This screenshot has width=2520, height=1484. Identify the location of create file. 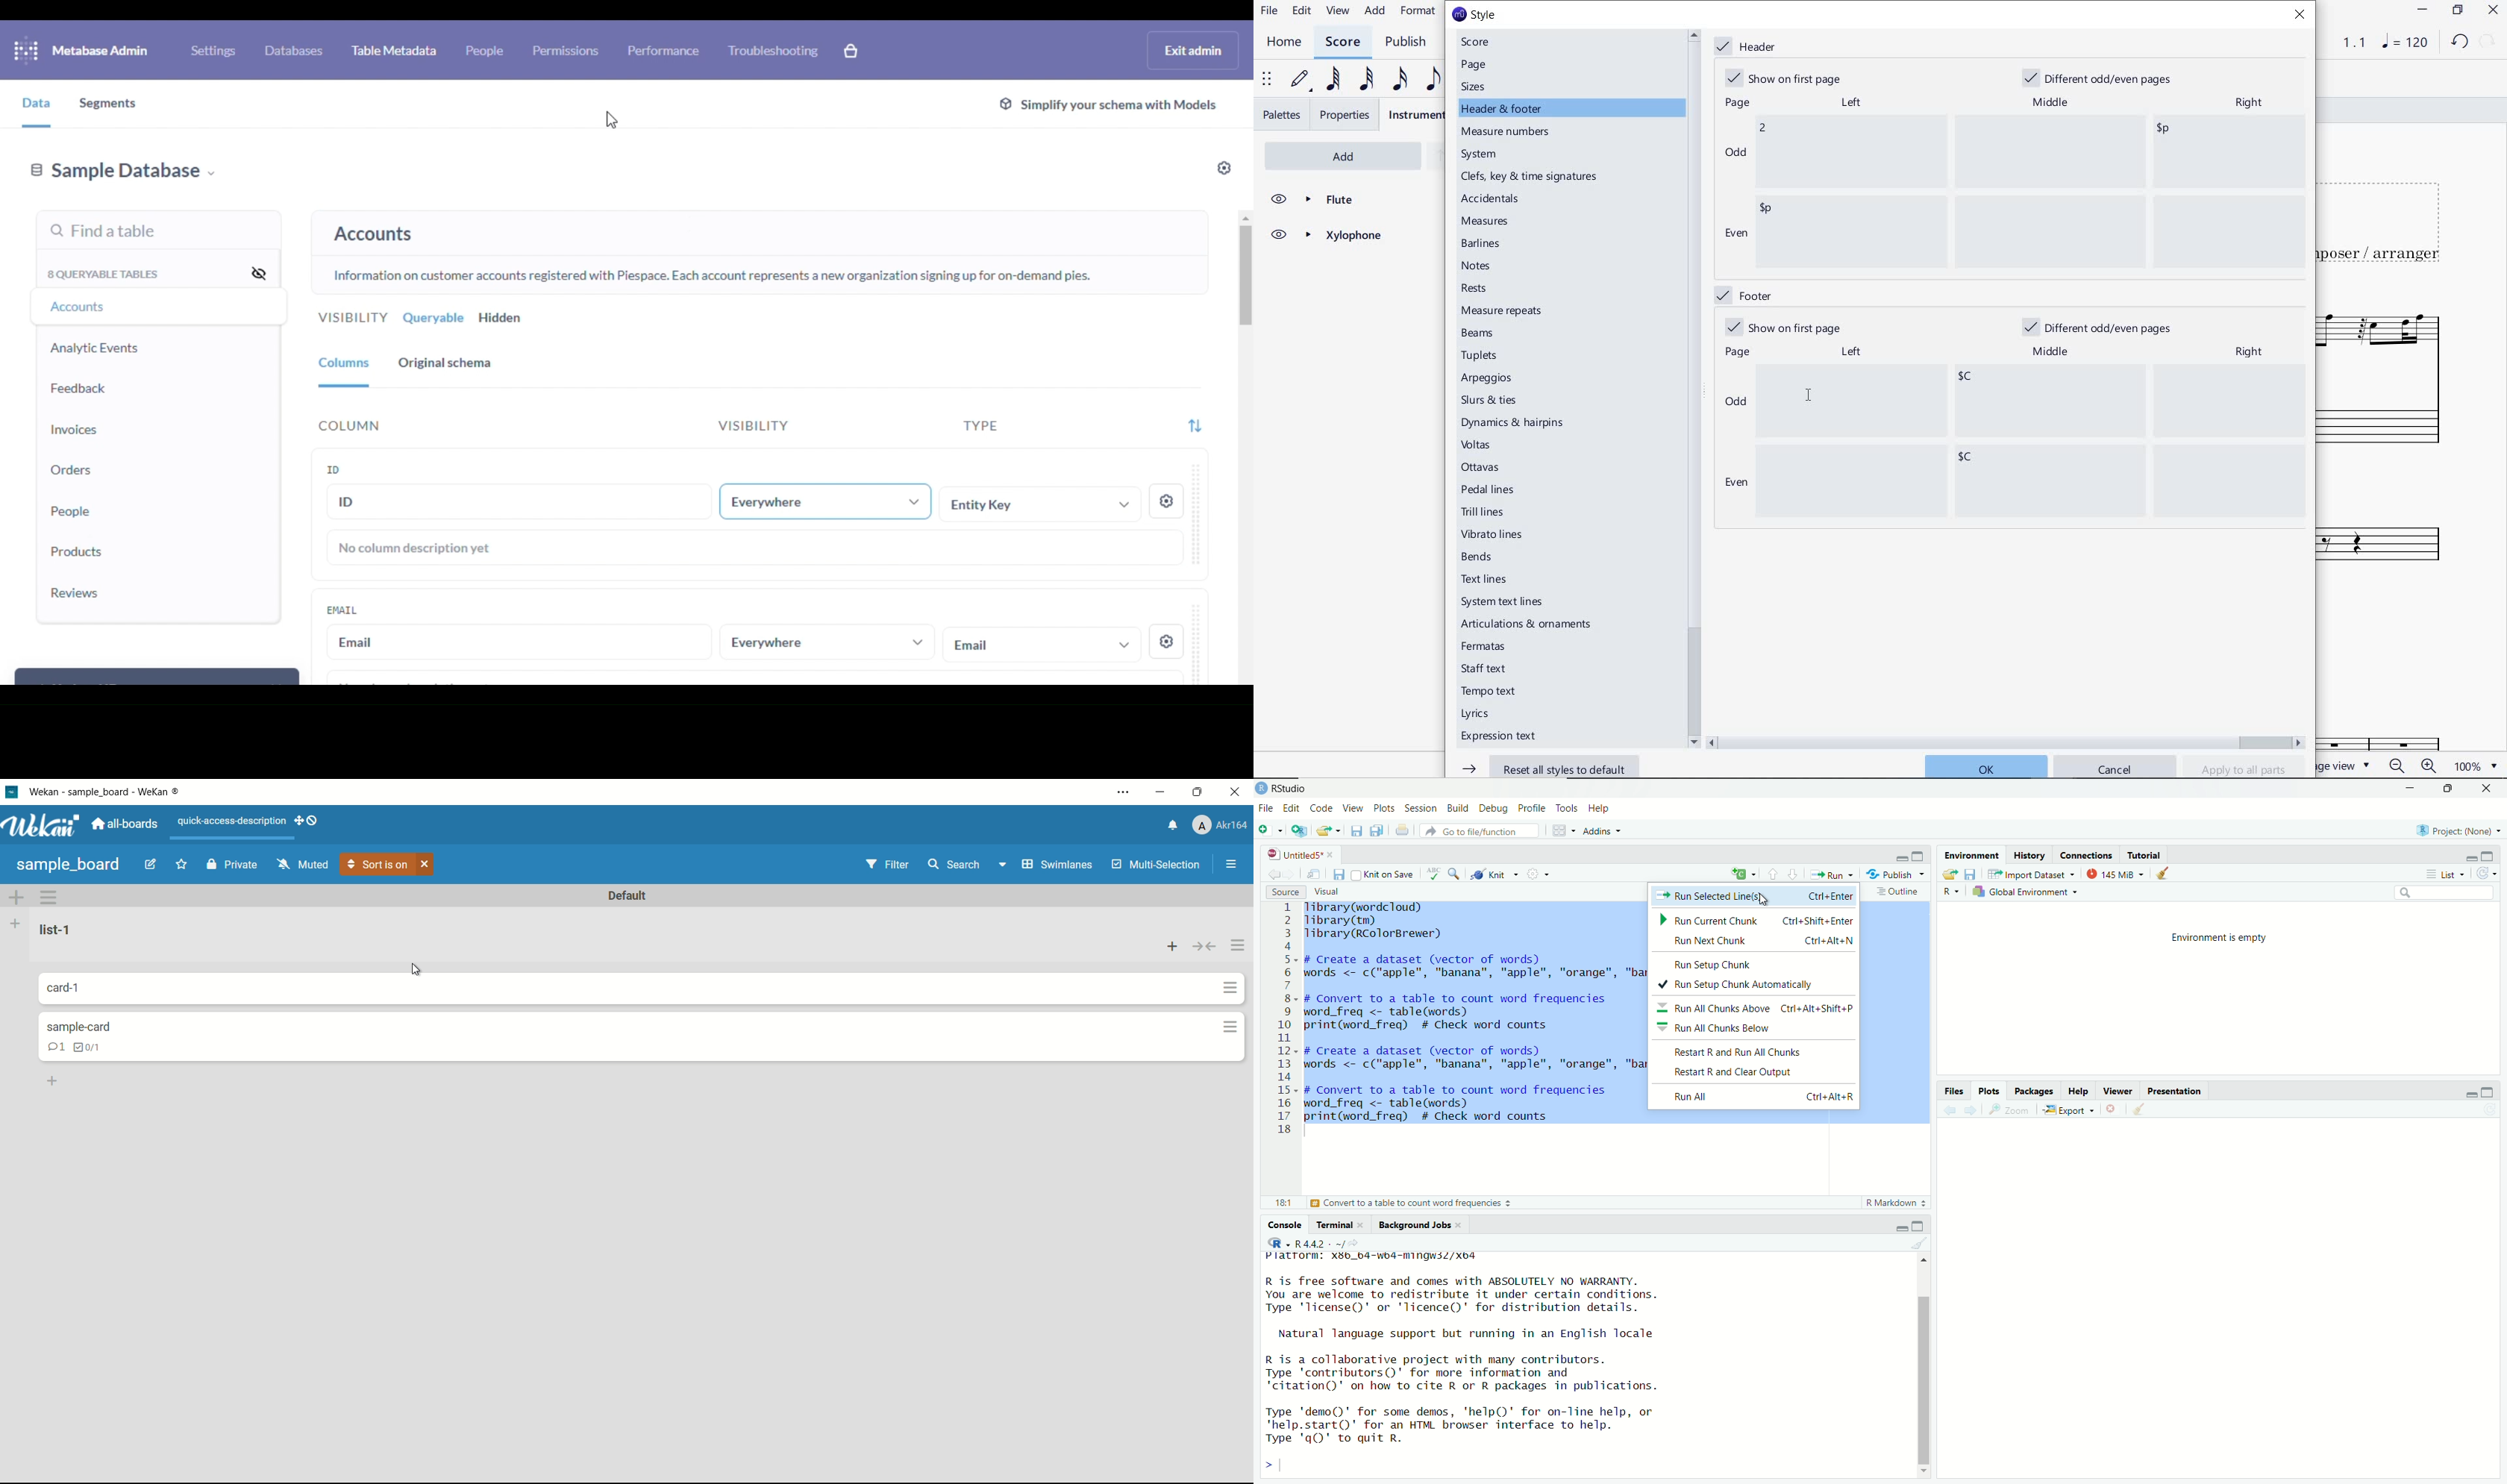
(1746, 875).